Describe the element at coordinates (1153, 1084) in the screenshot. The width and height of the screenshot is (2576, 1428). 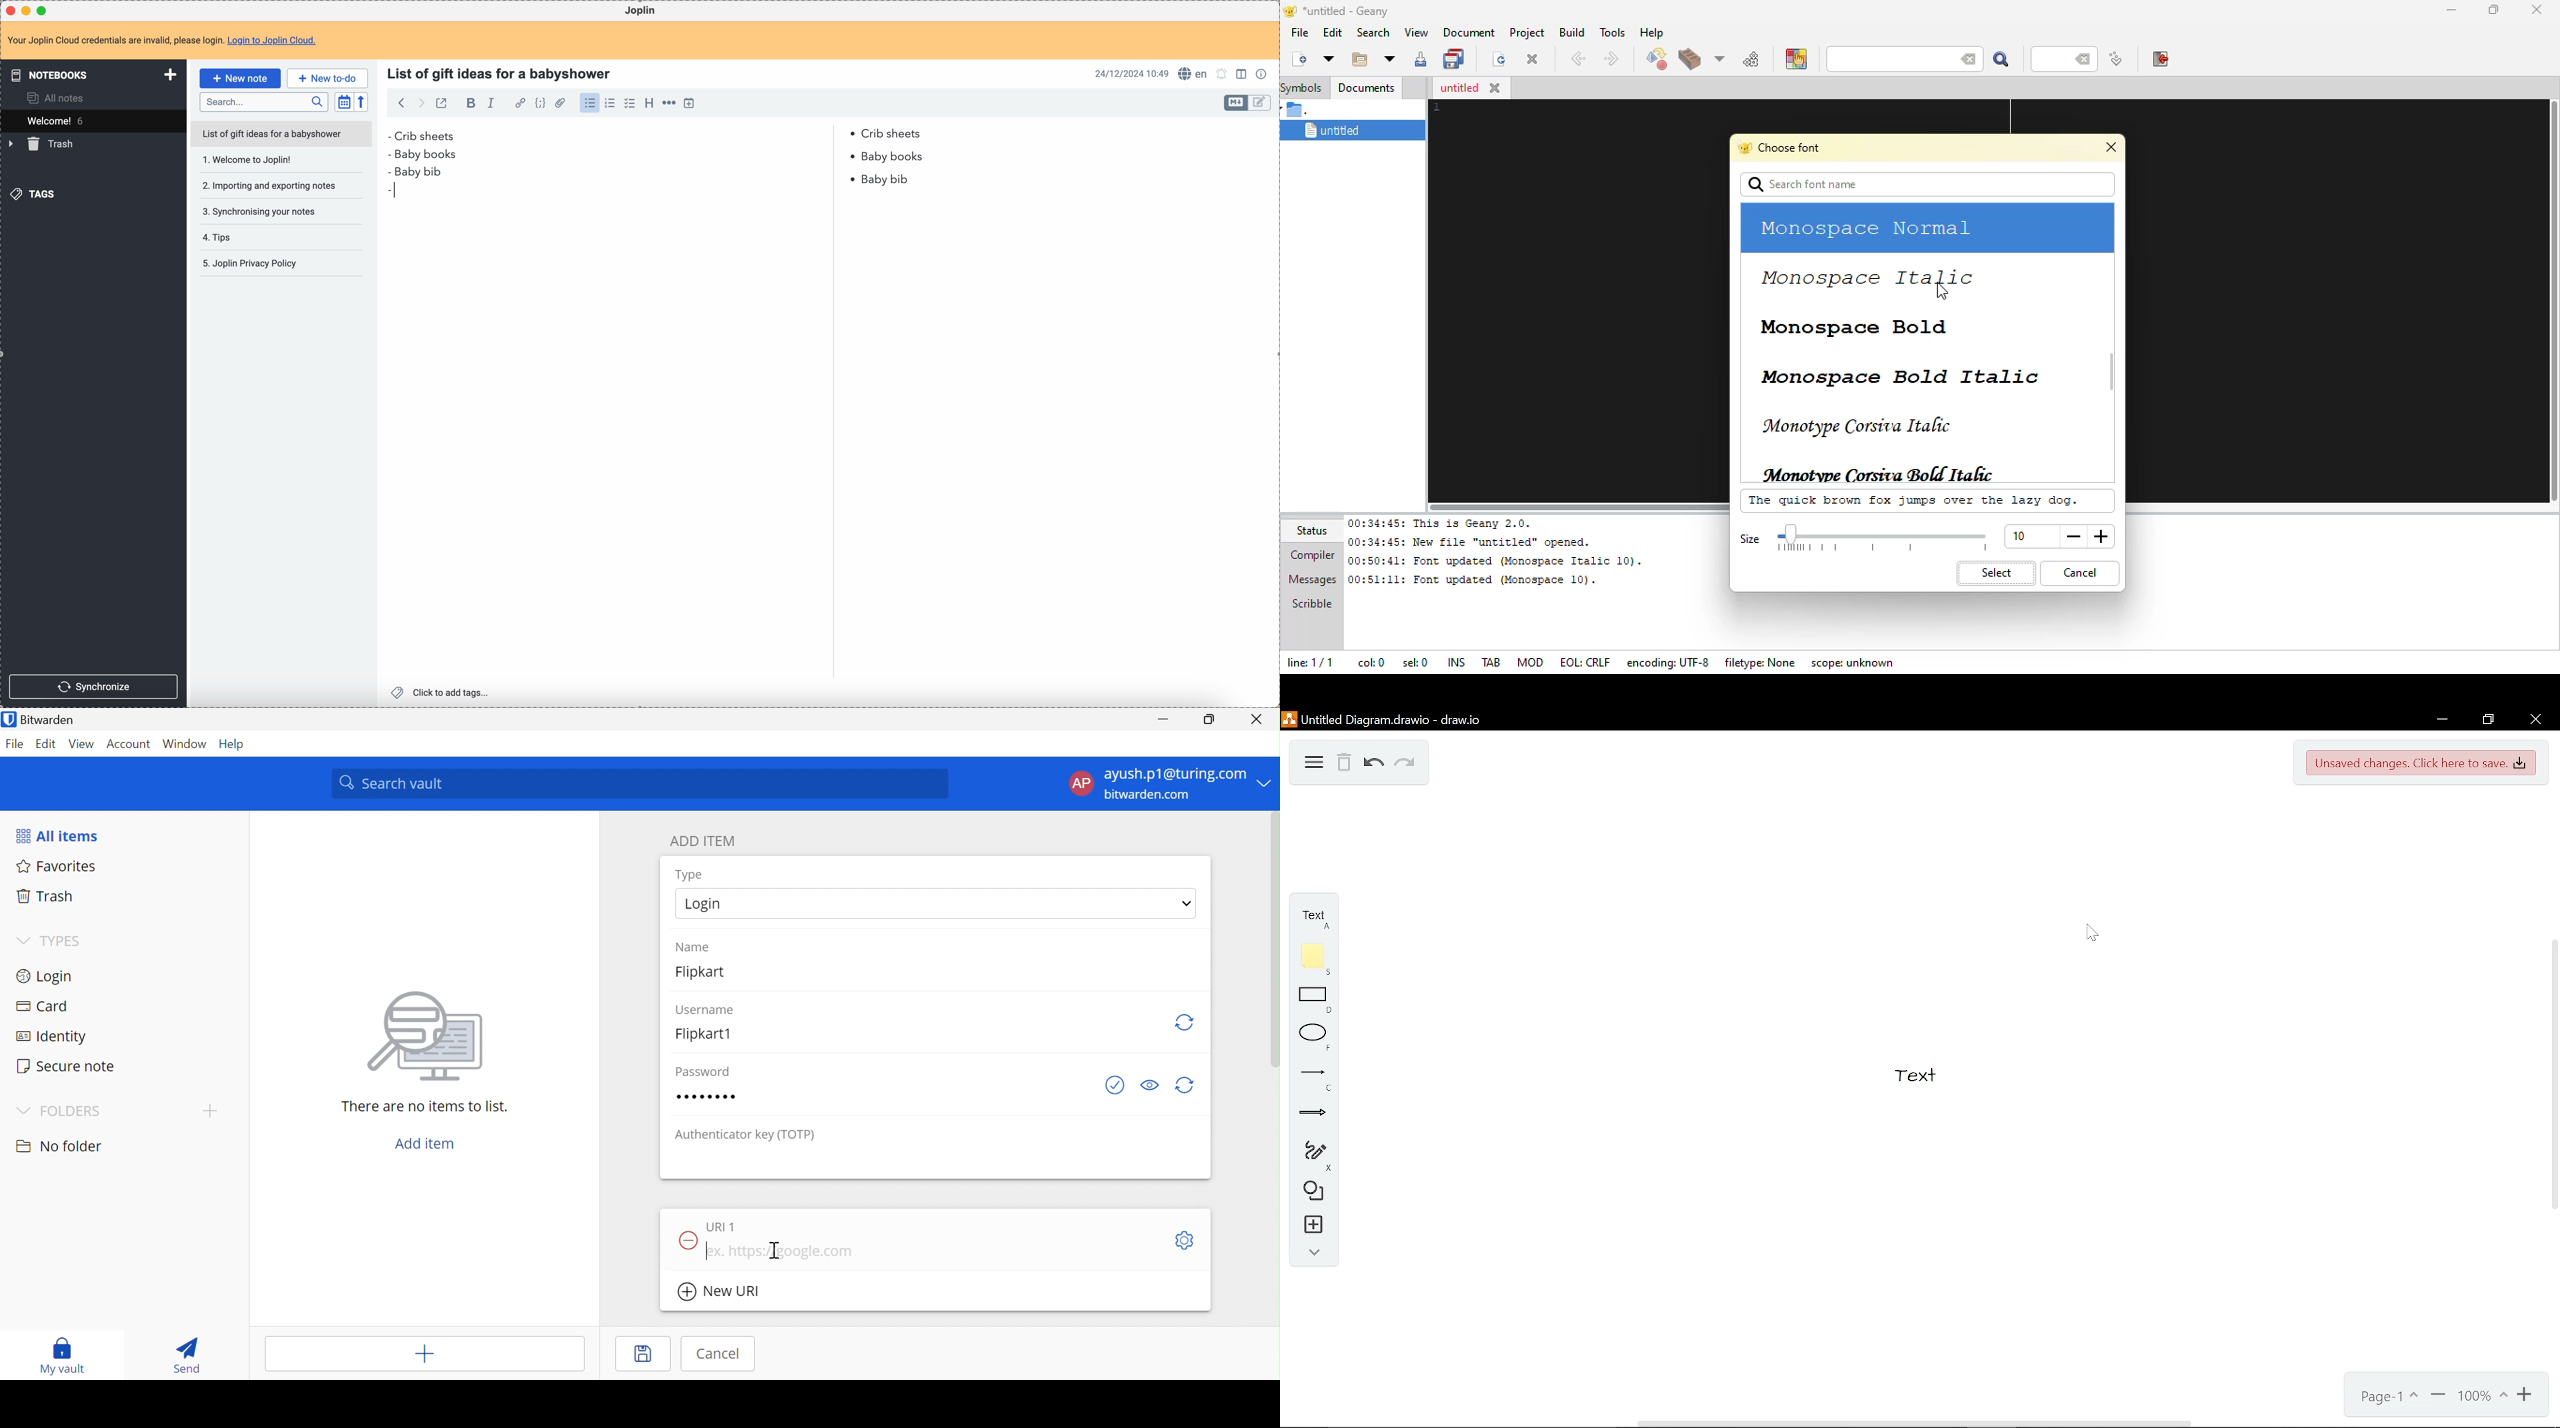
I see `Toggle Visibility` at that location.